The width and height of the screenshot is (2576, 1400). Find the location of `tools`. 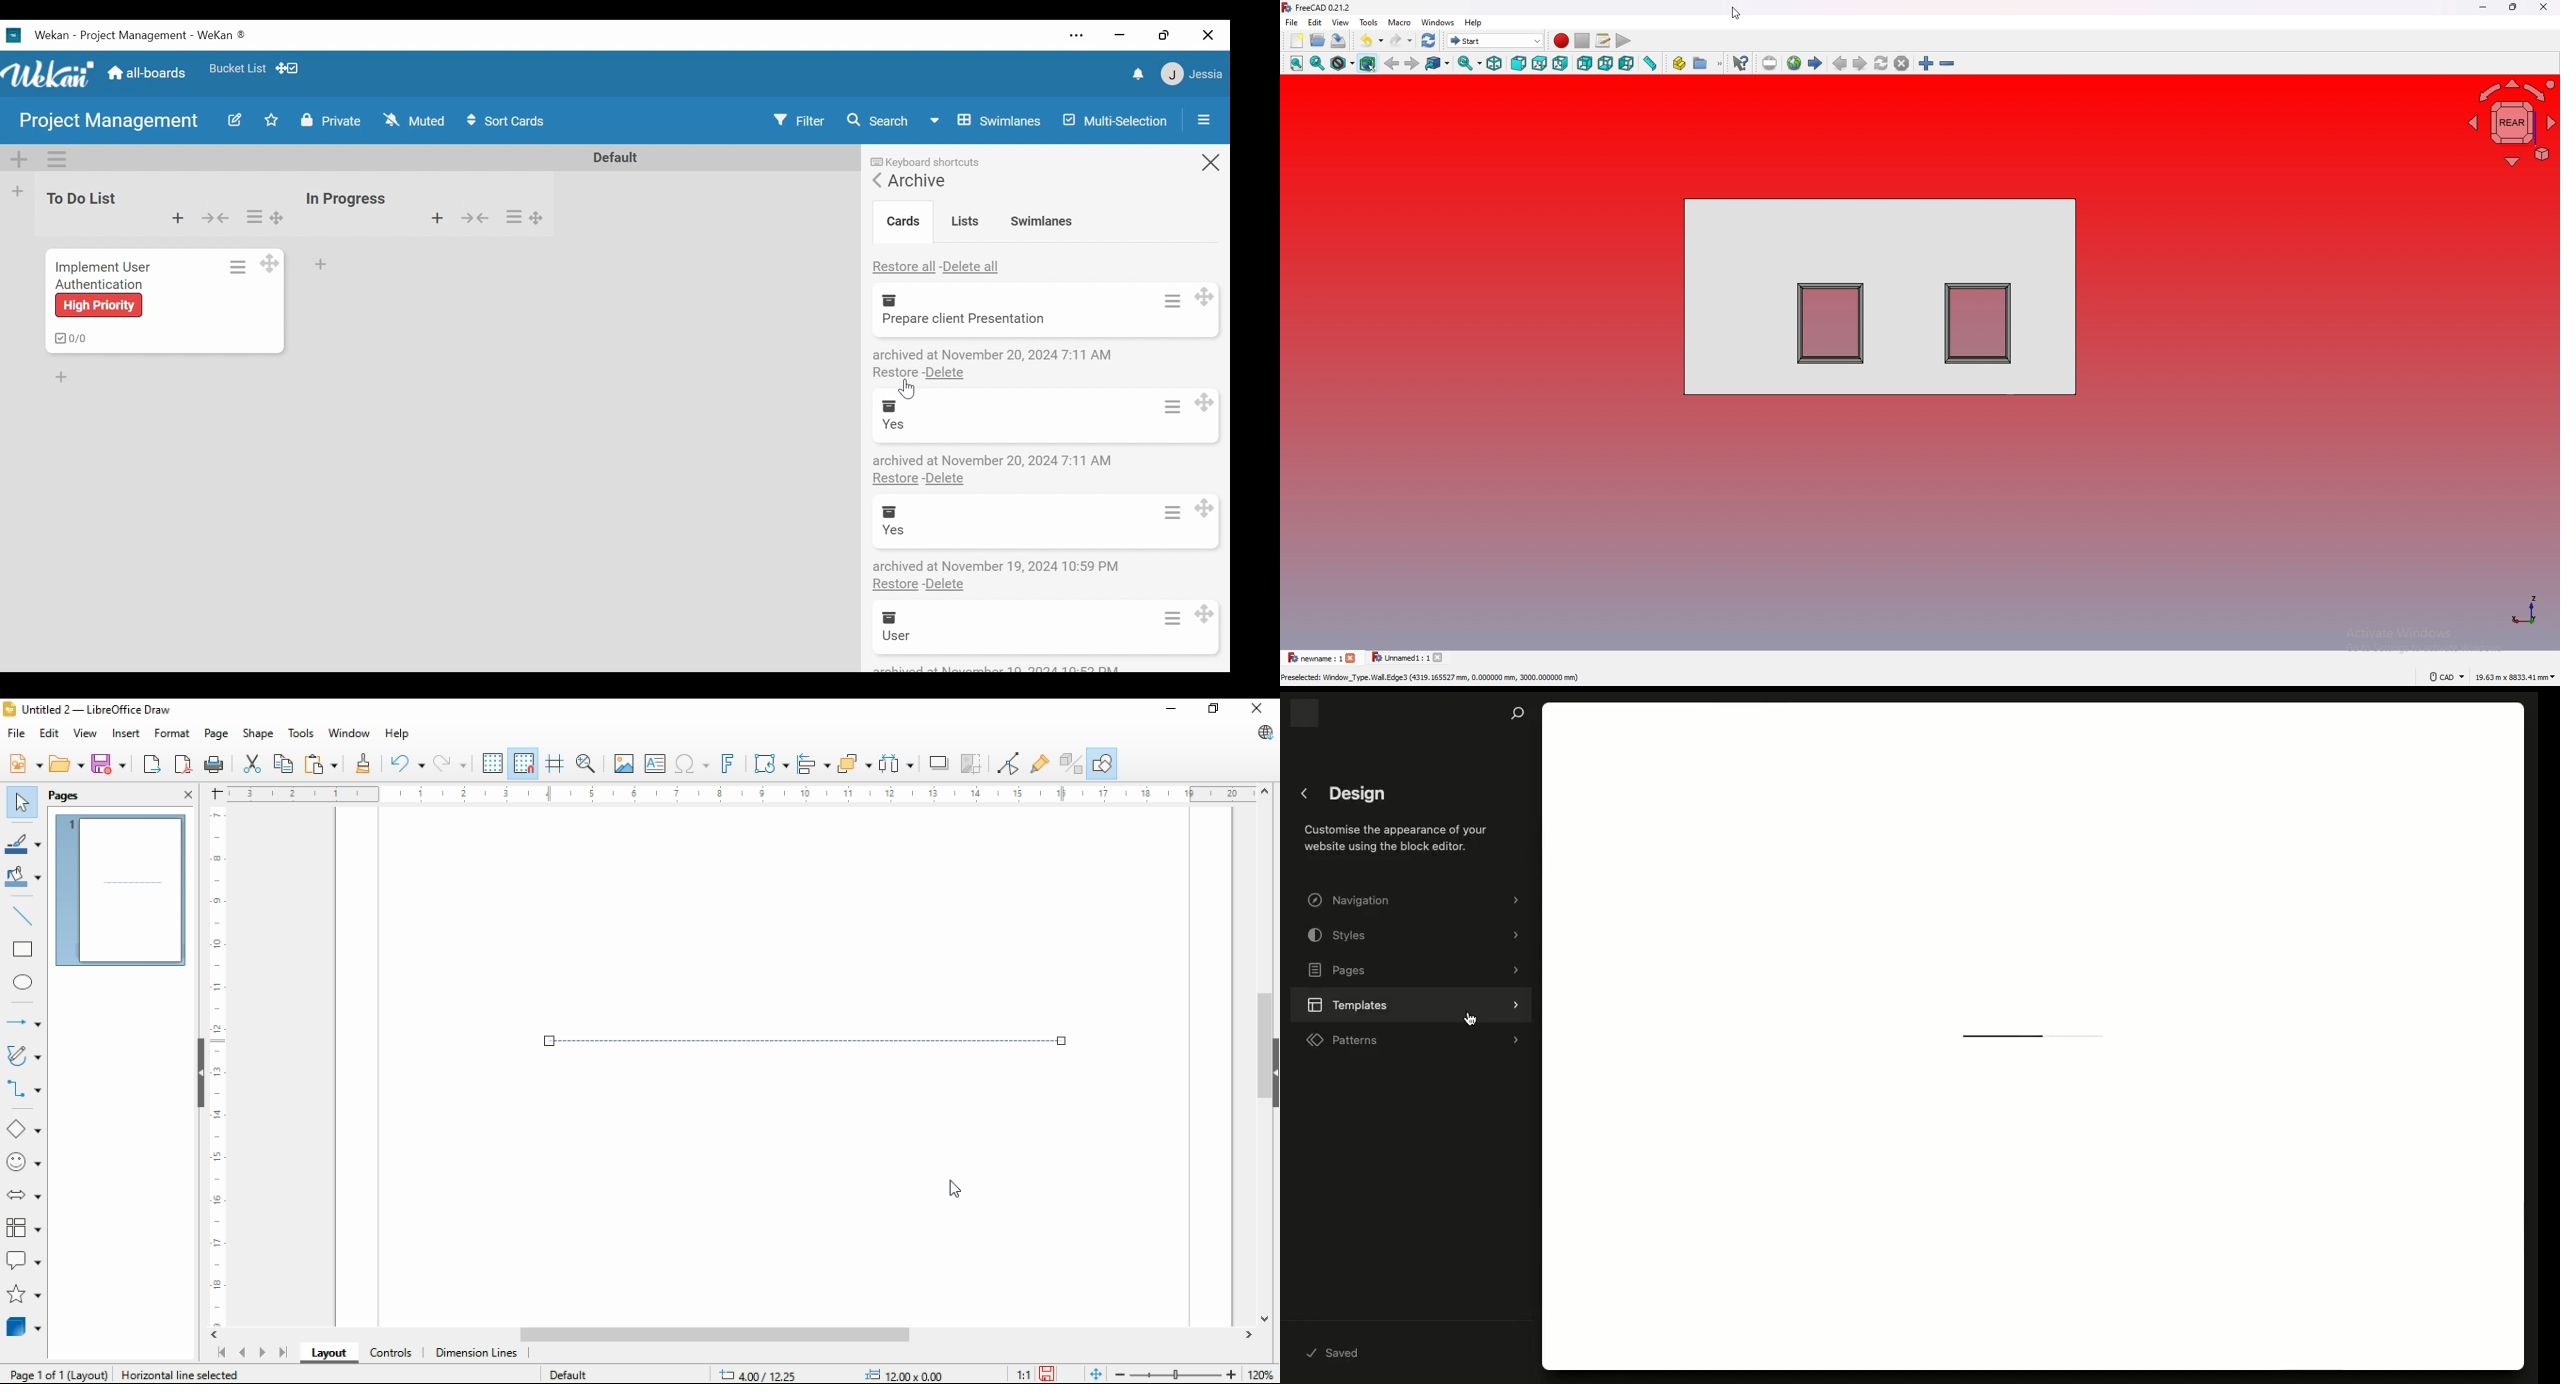

tools is located at coordinates (300, 733).